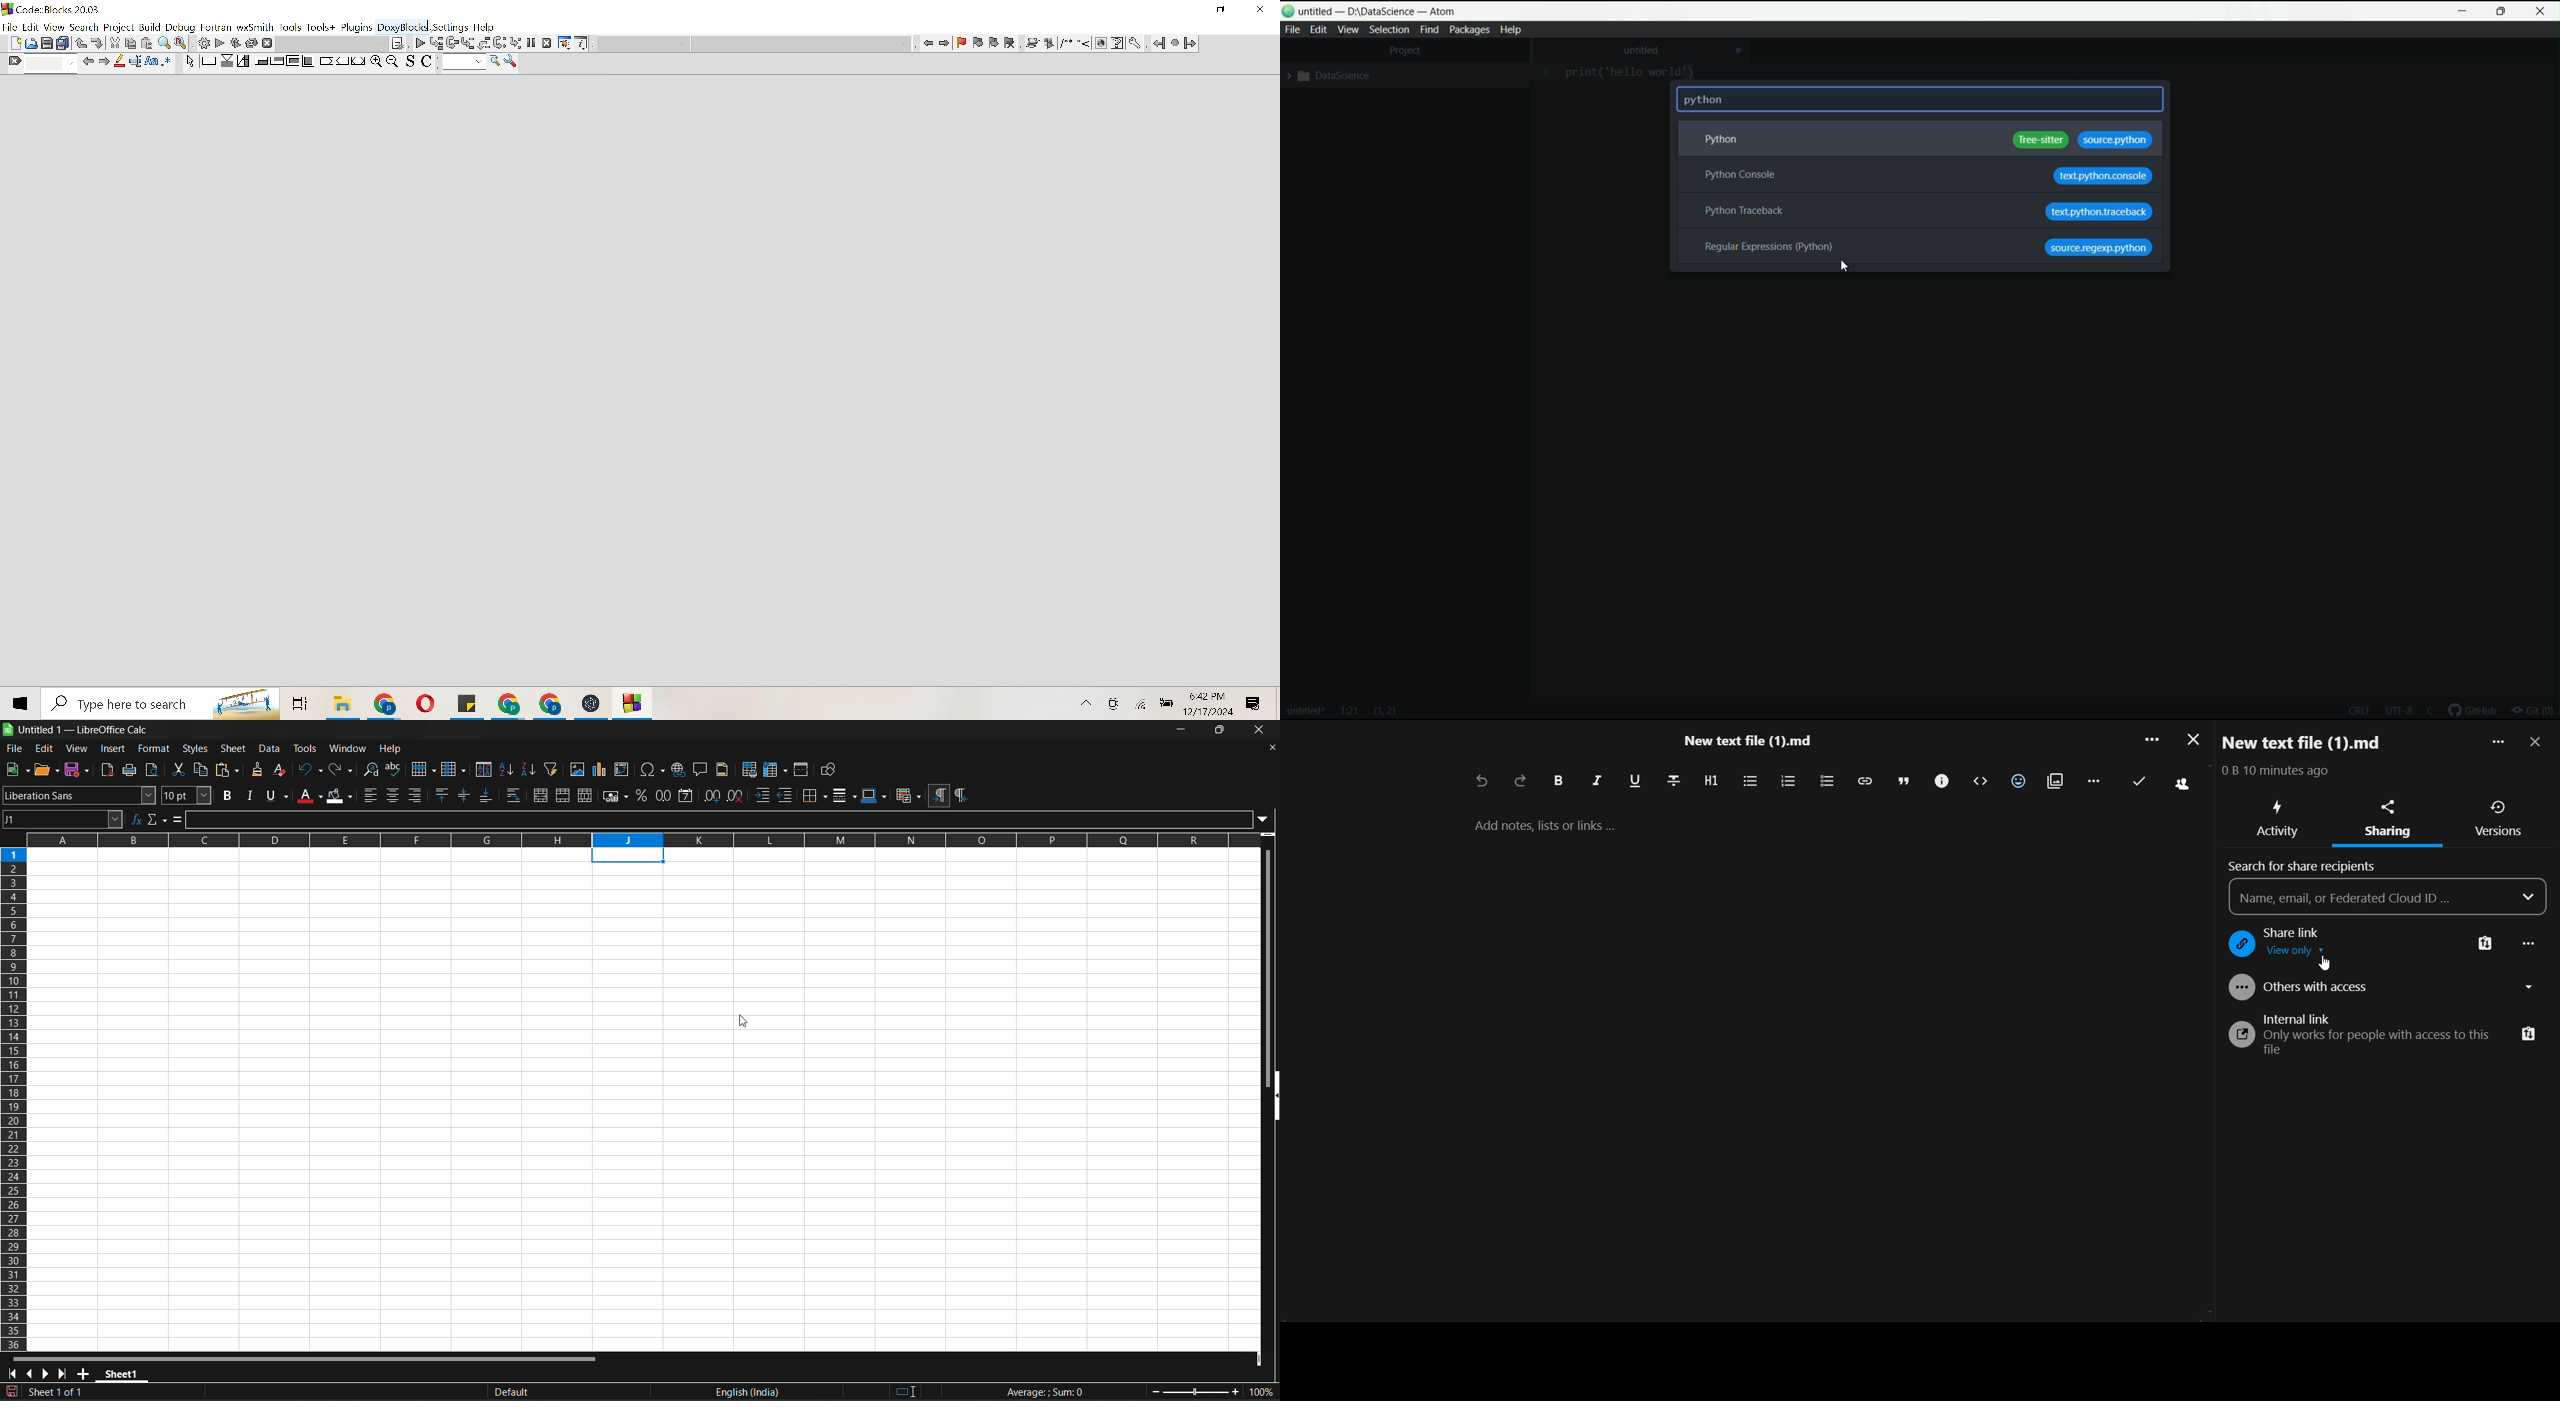  Describe the element at coordinates (424, 703) in the screenshot. I see `File` at that location.